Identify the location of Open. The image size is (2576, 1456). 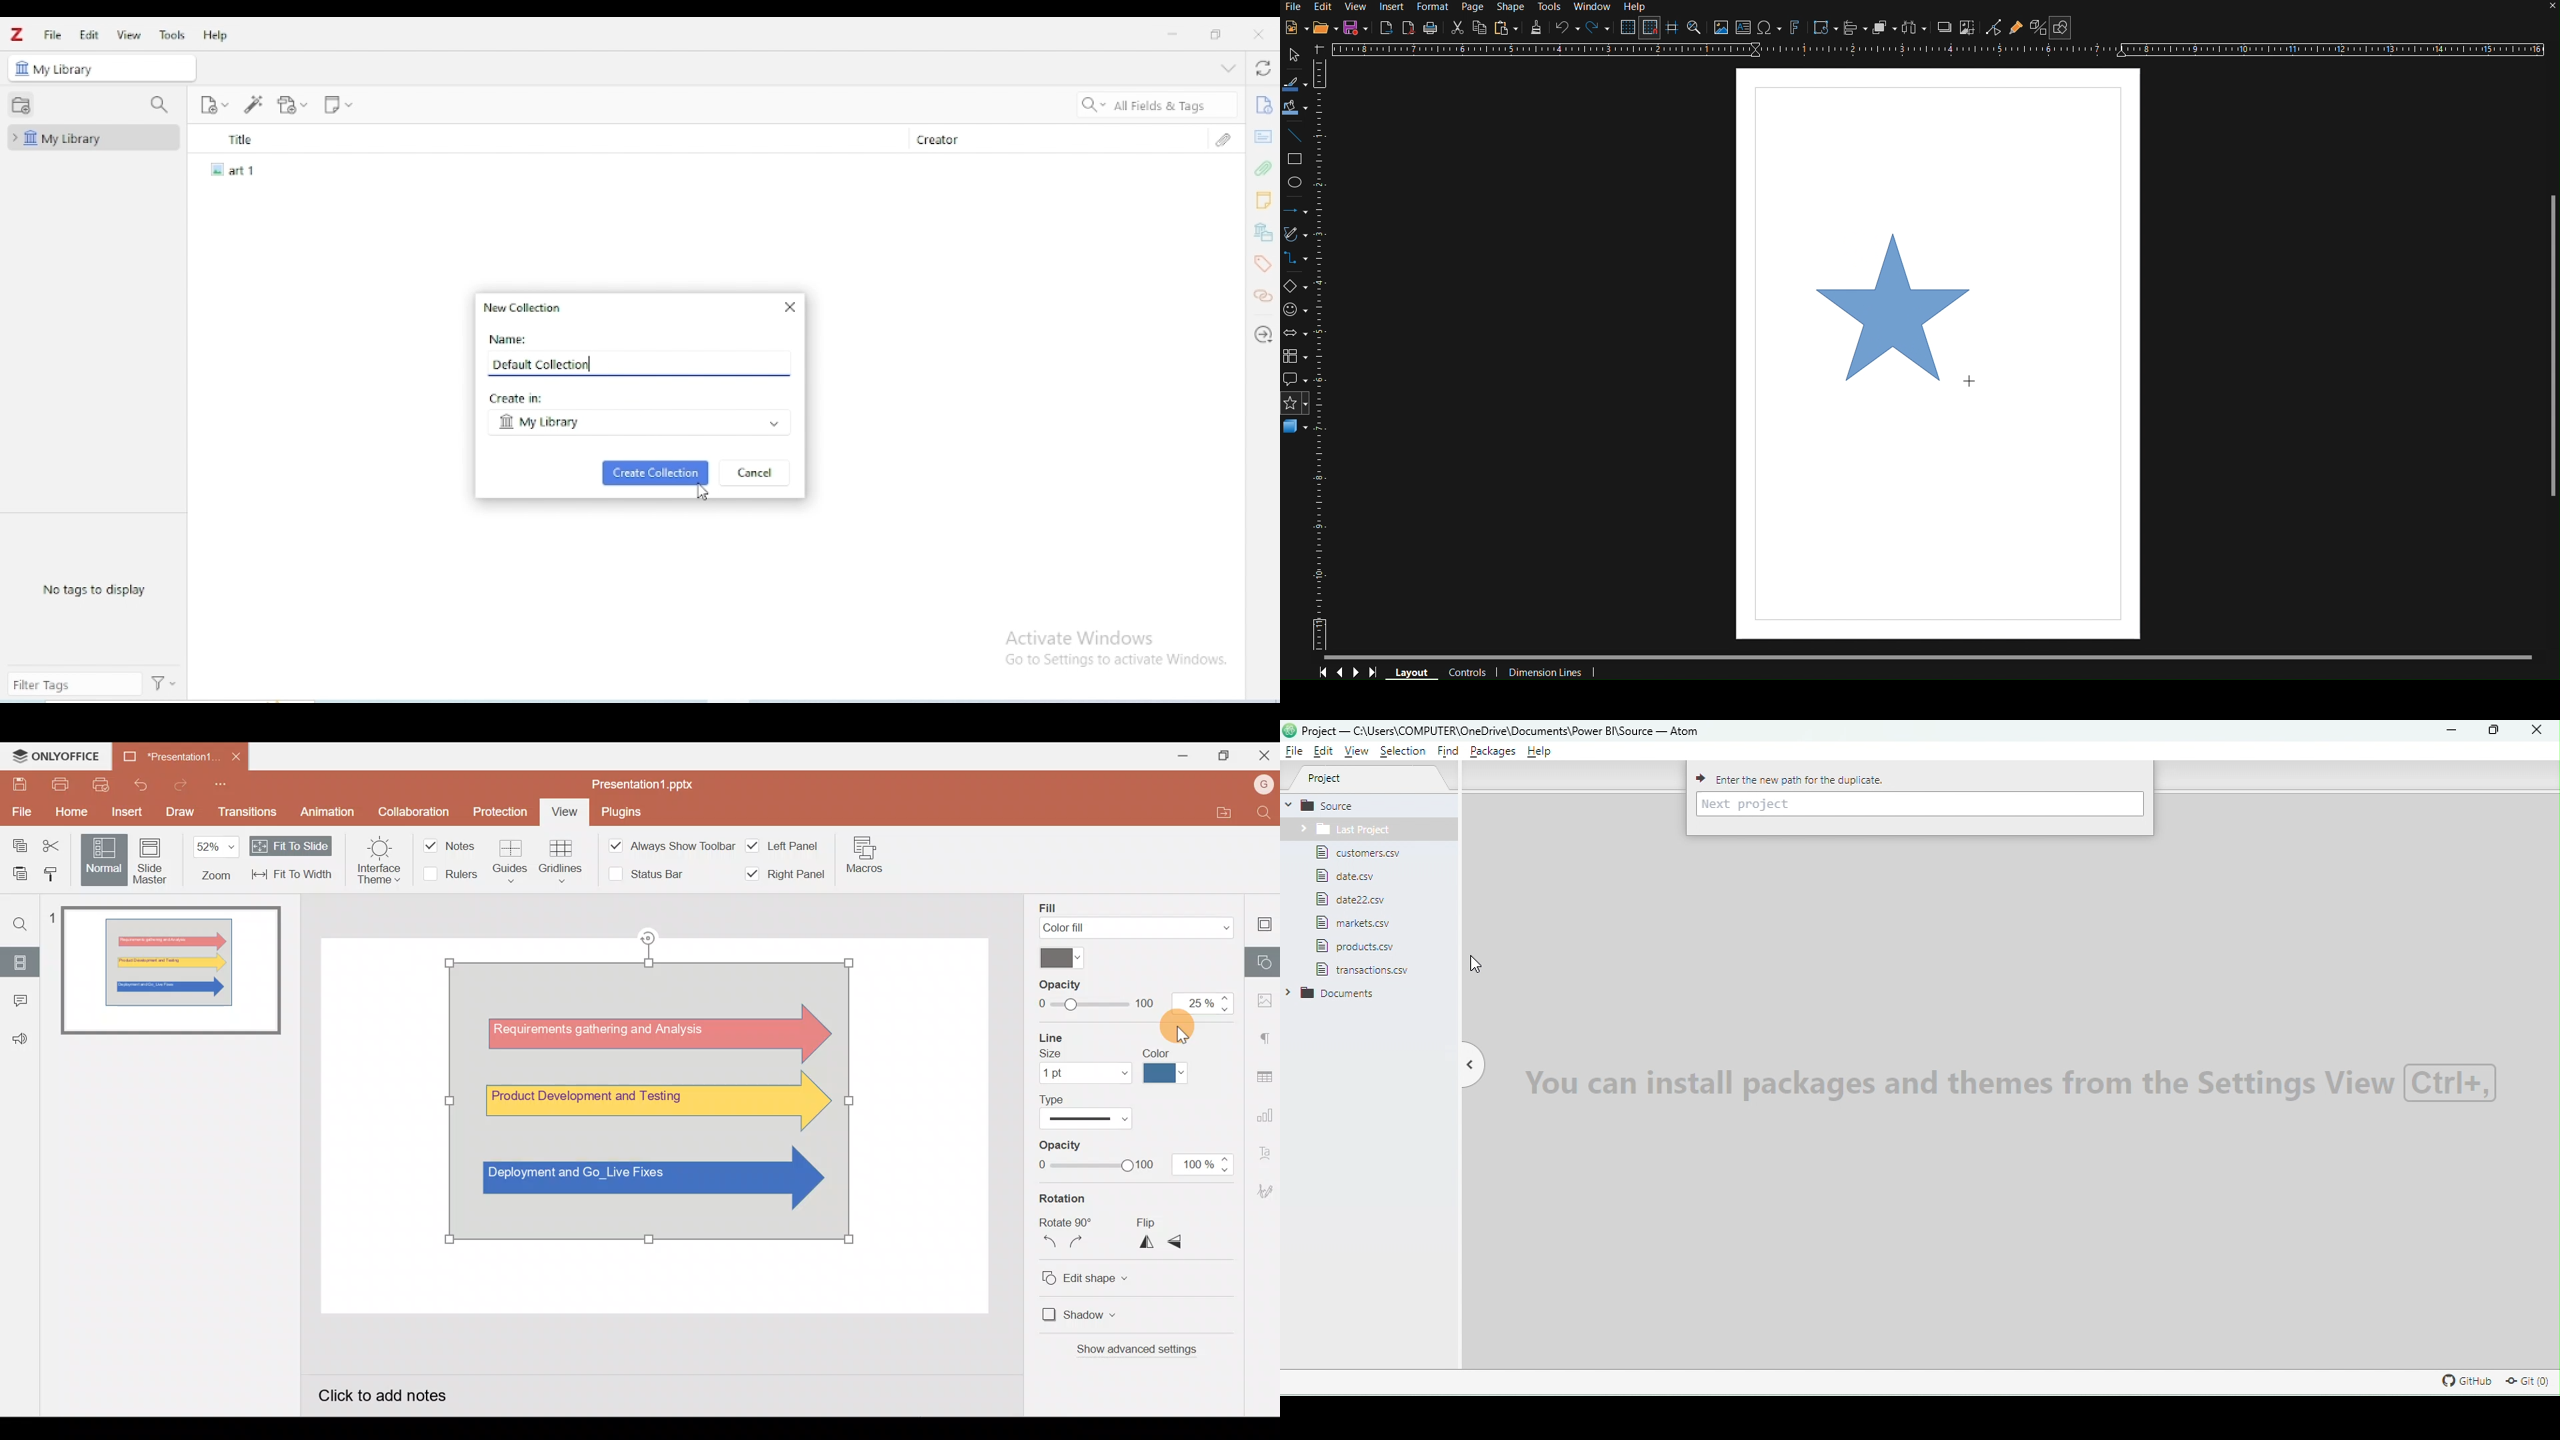
(1325, 28).